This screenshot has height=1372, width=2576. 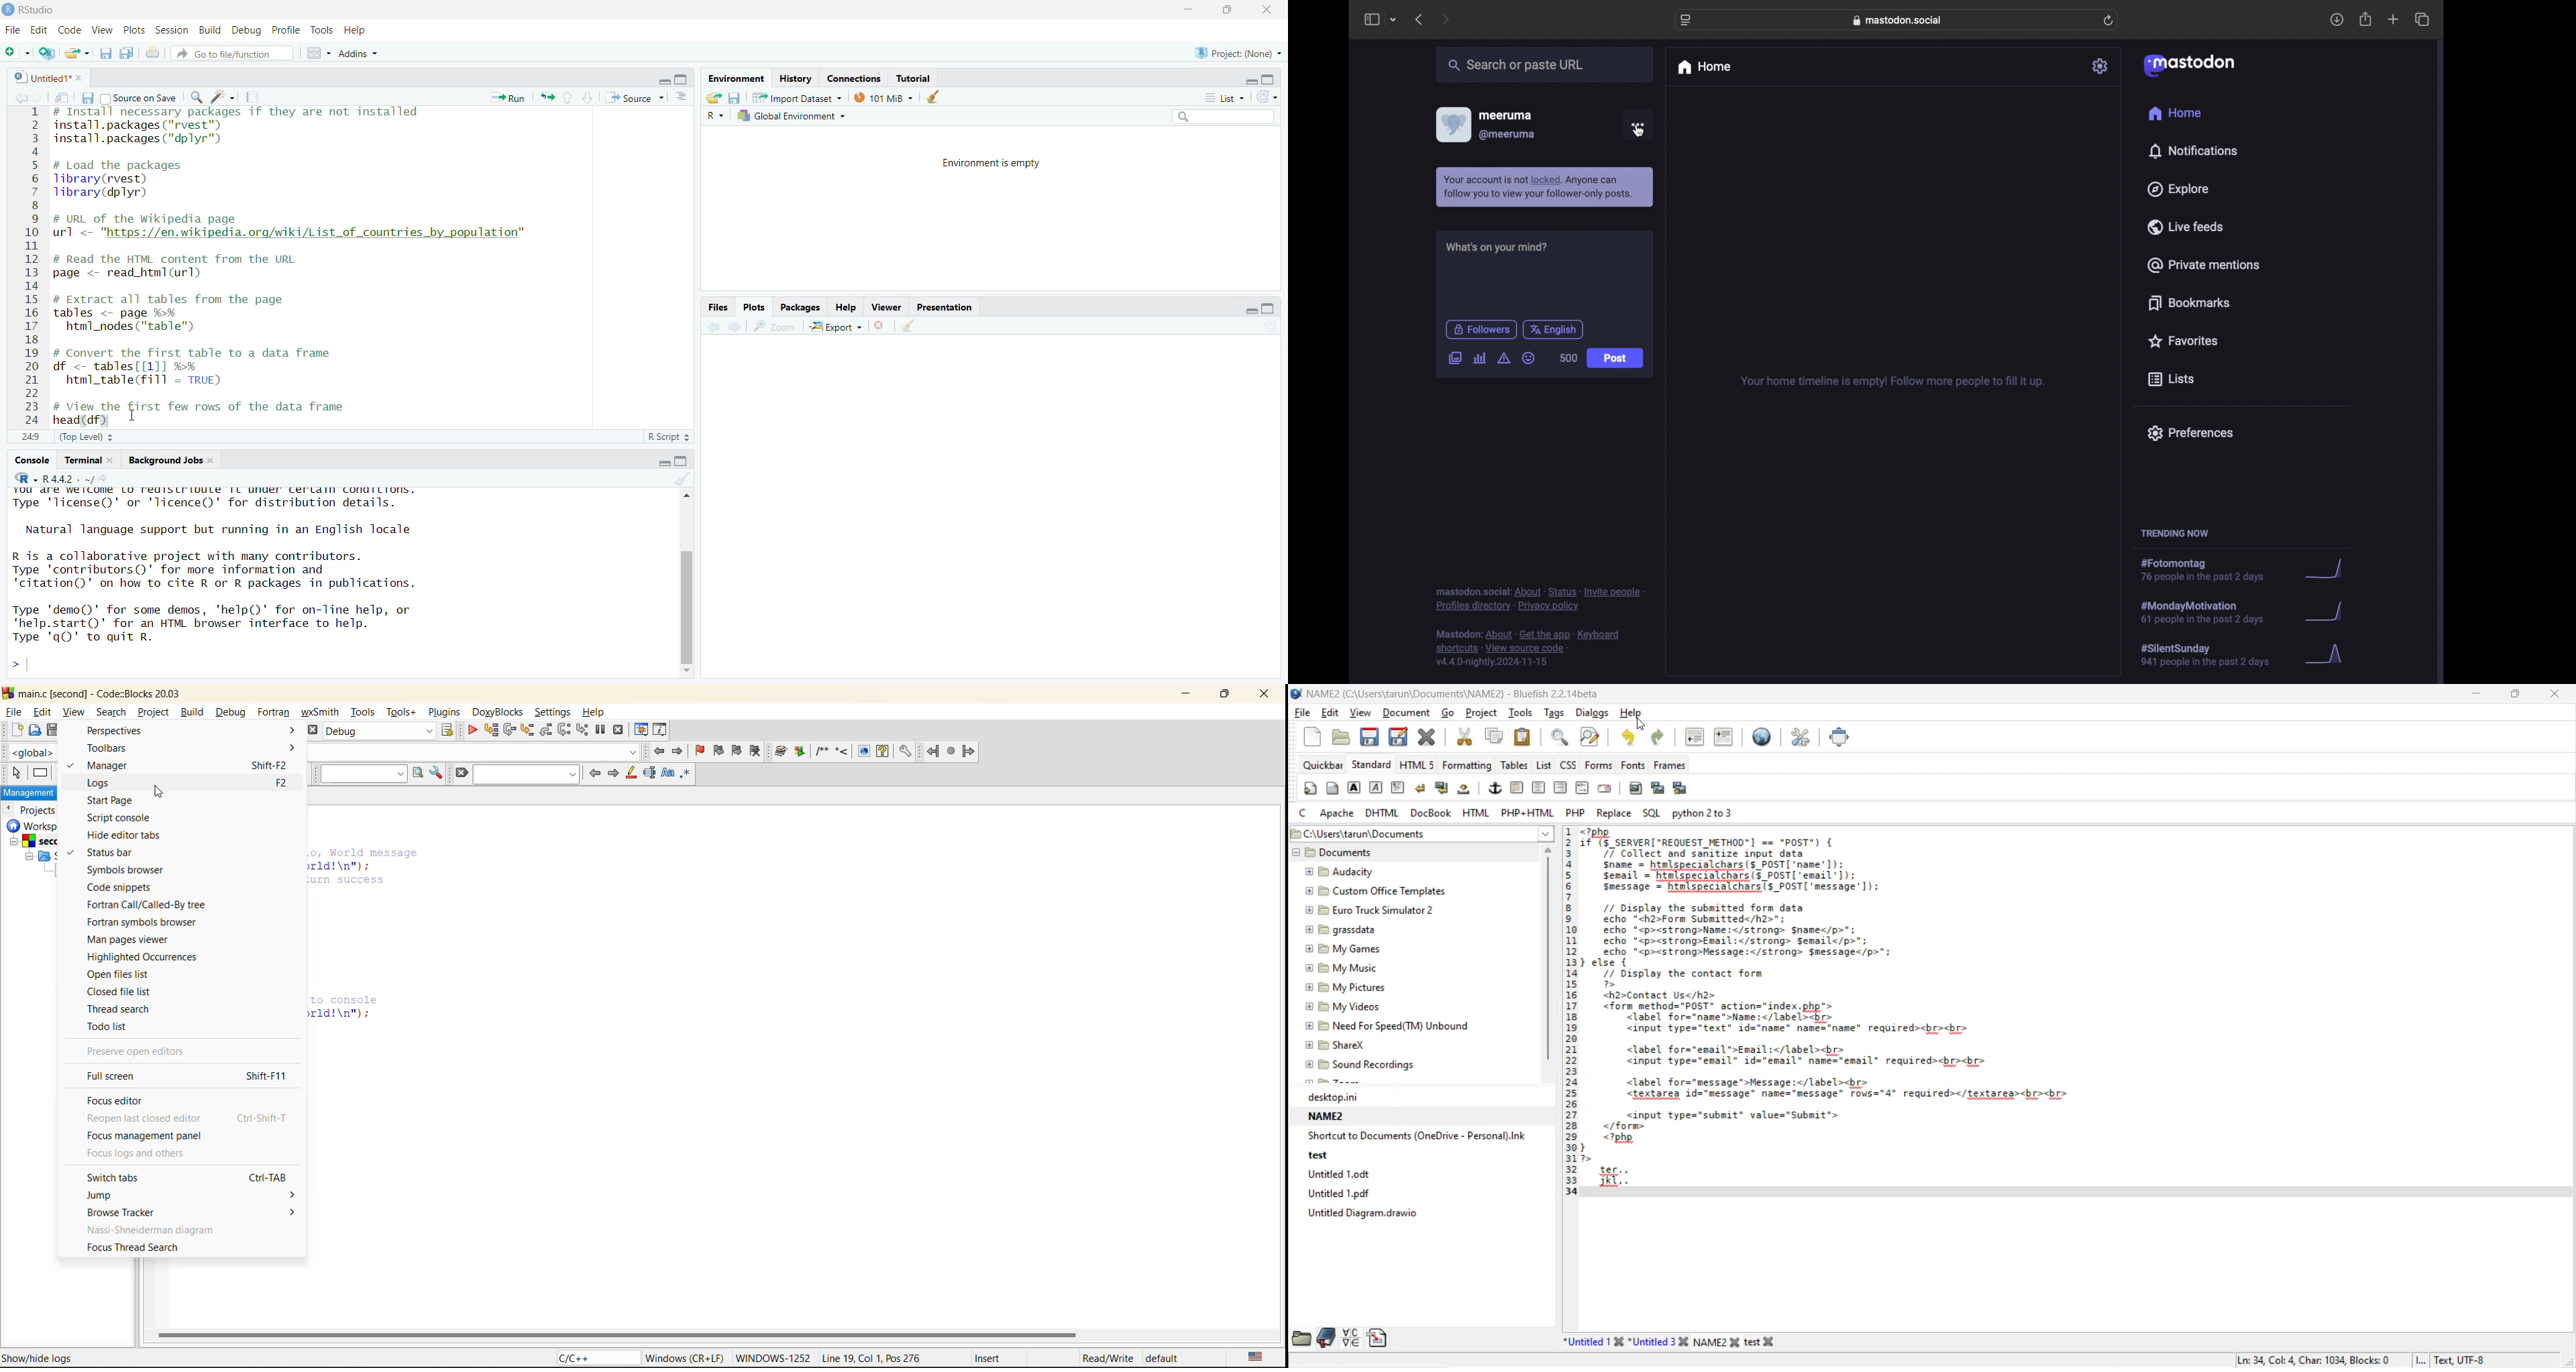 What do you see at coordinates (87, 437) in the screenshot?
I see `(Top level)` at bounding box center [87, 437].